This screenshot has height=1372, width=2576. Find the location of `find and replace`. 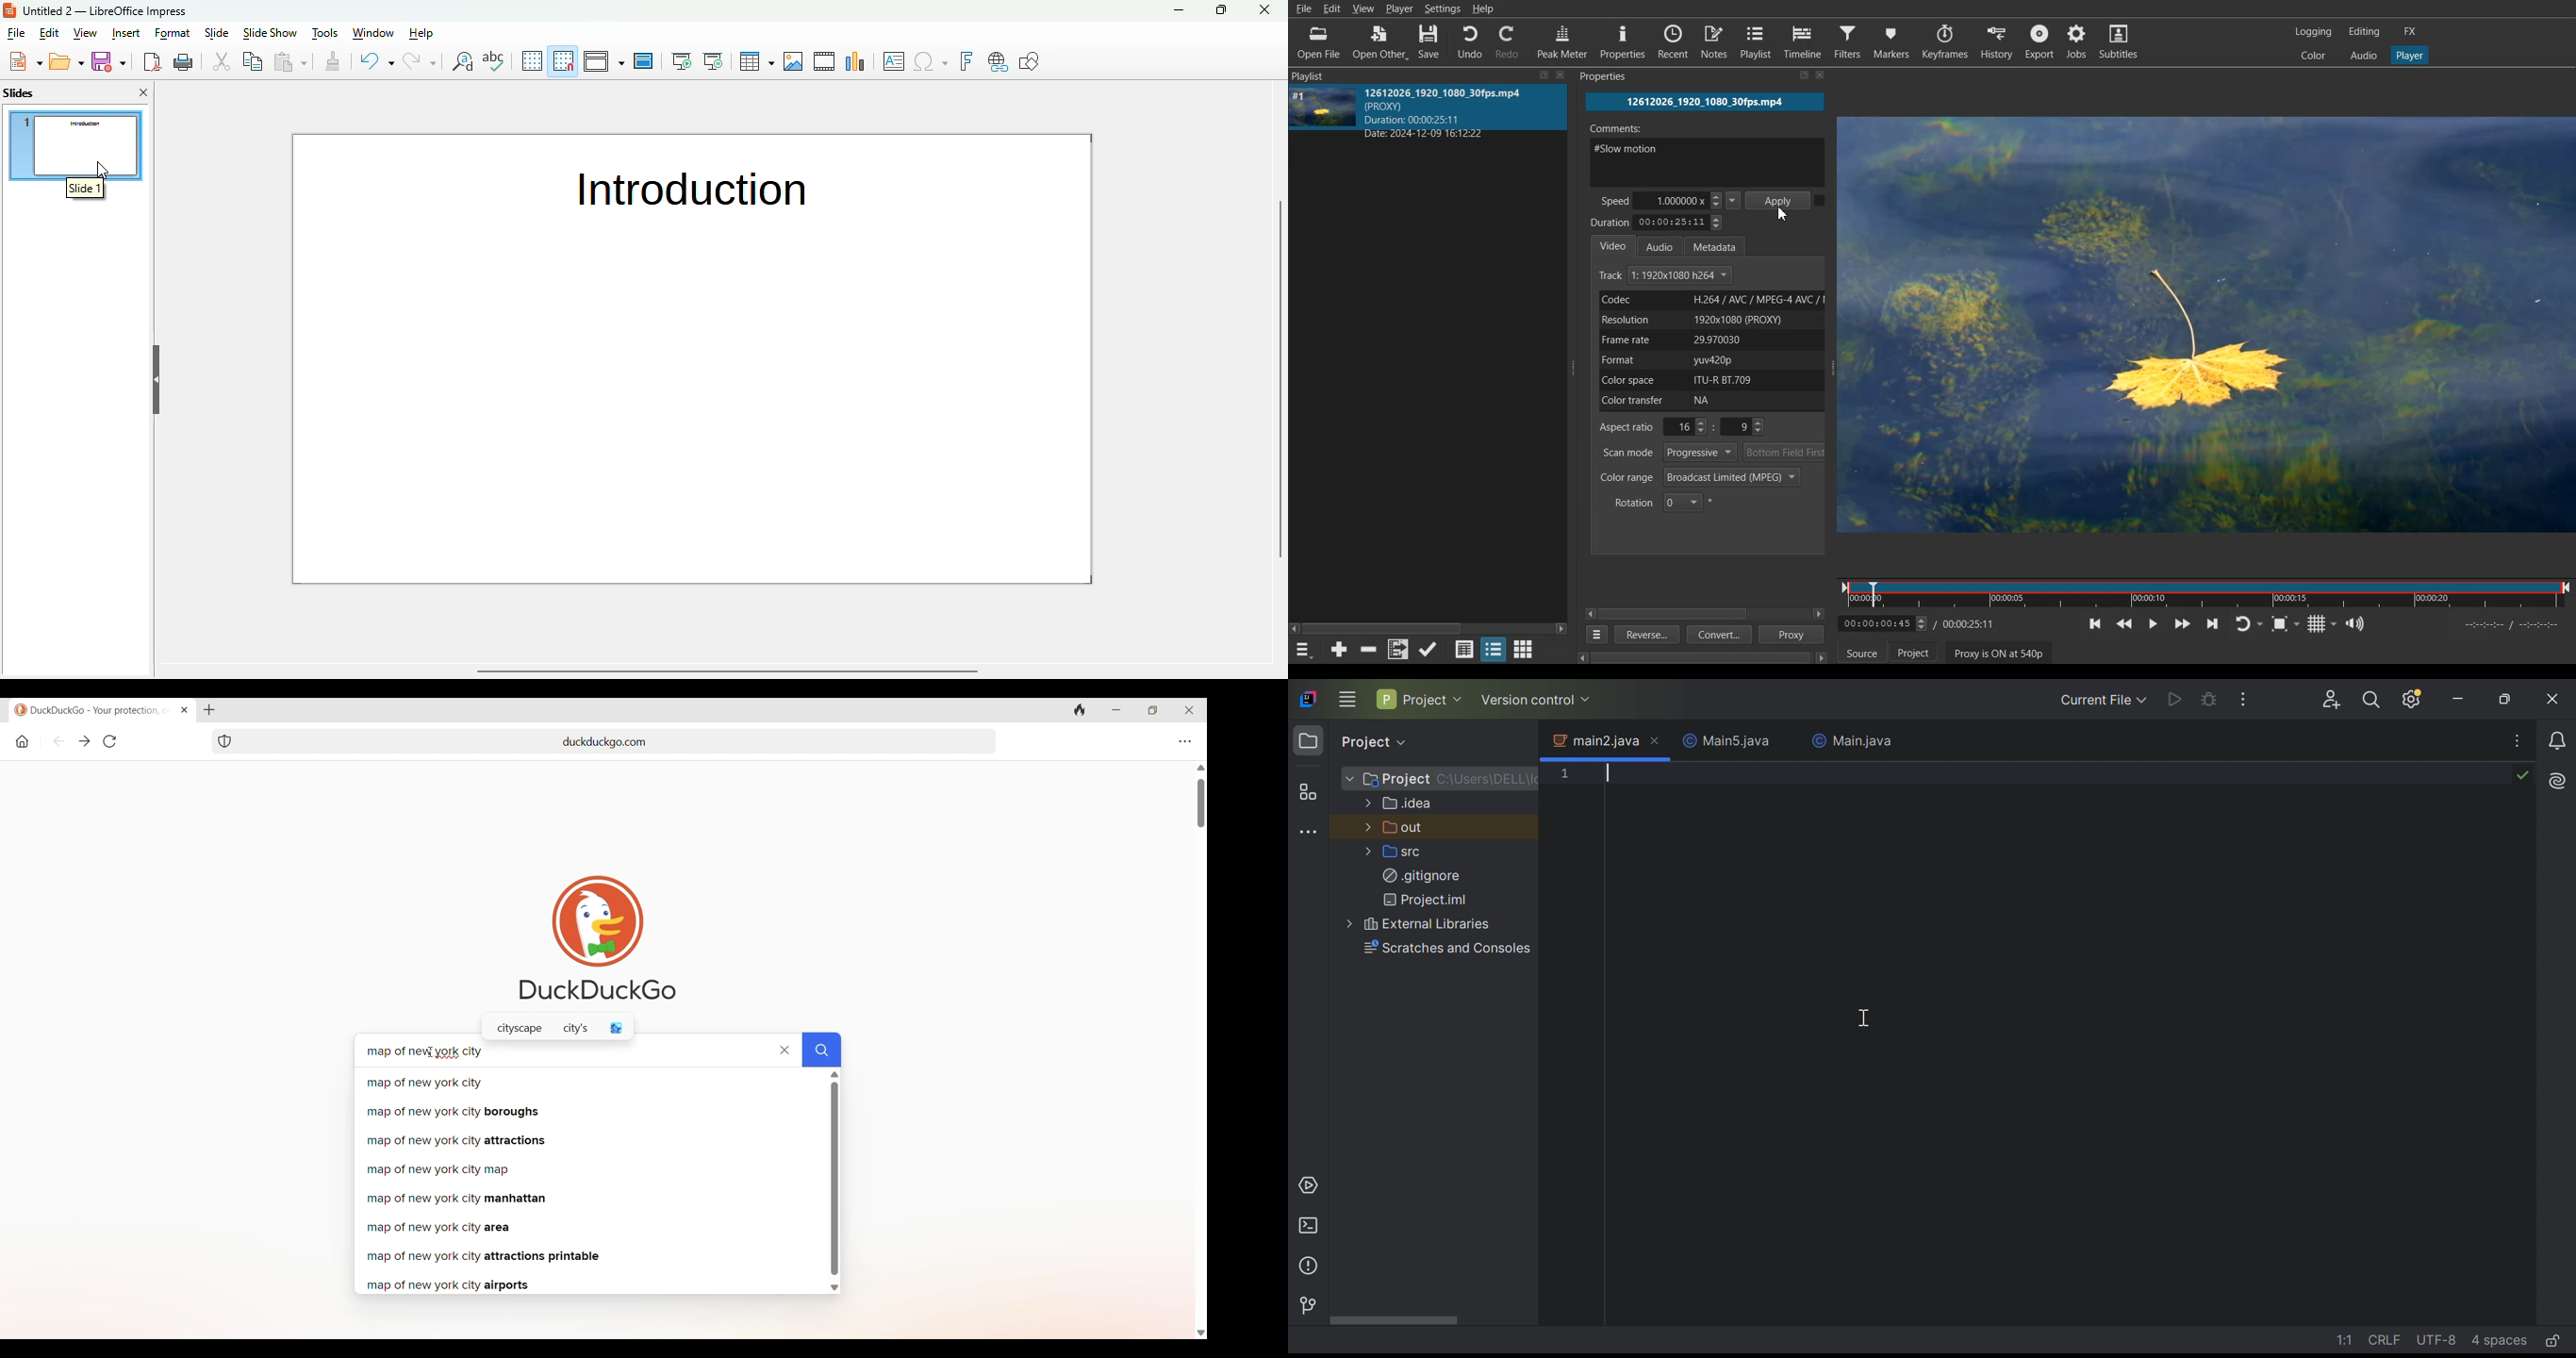

find and replace is located at coordinates (463, 61).